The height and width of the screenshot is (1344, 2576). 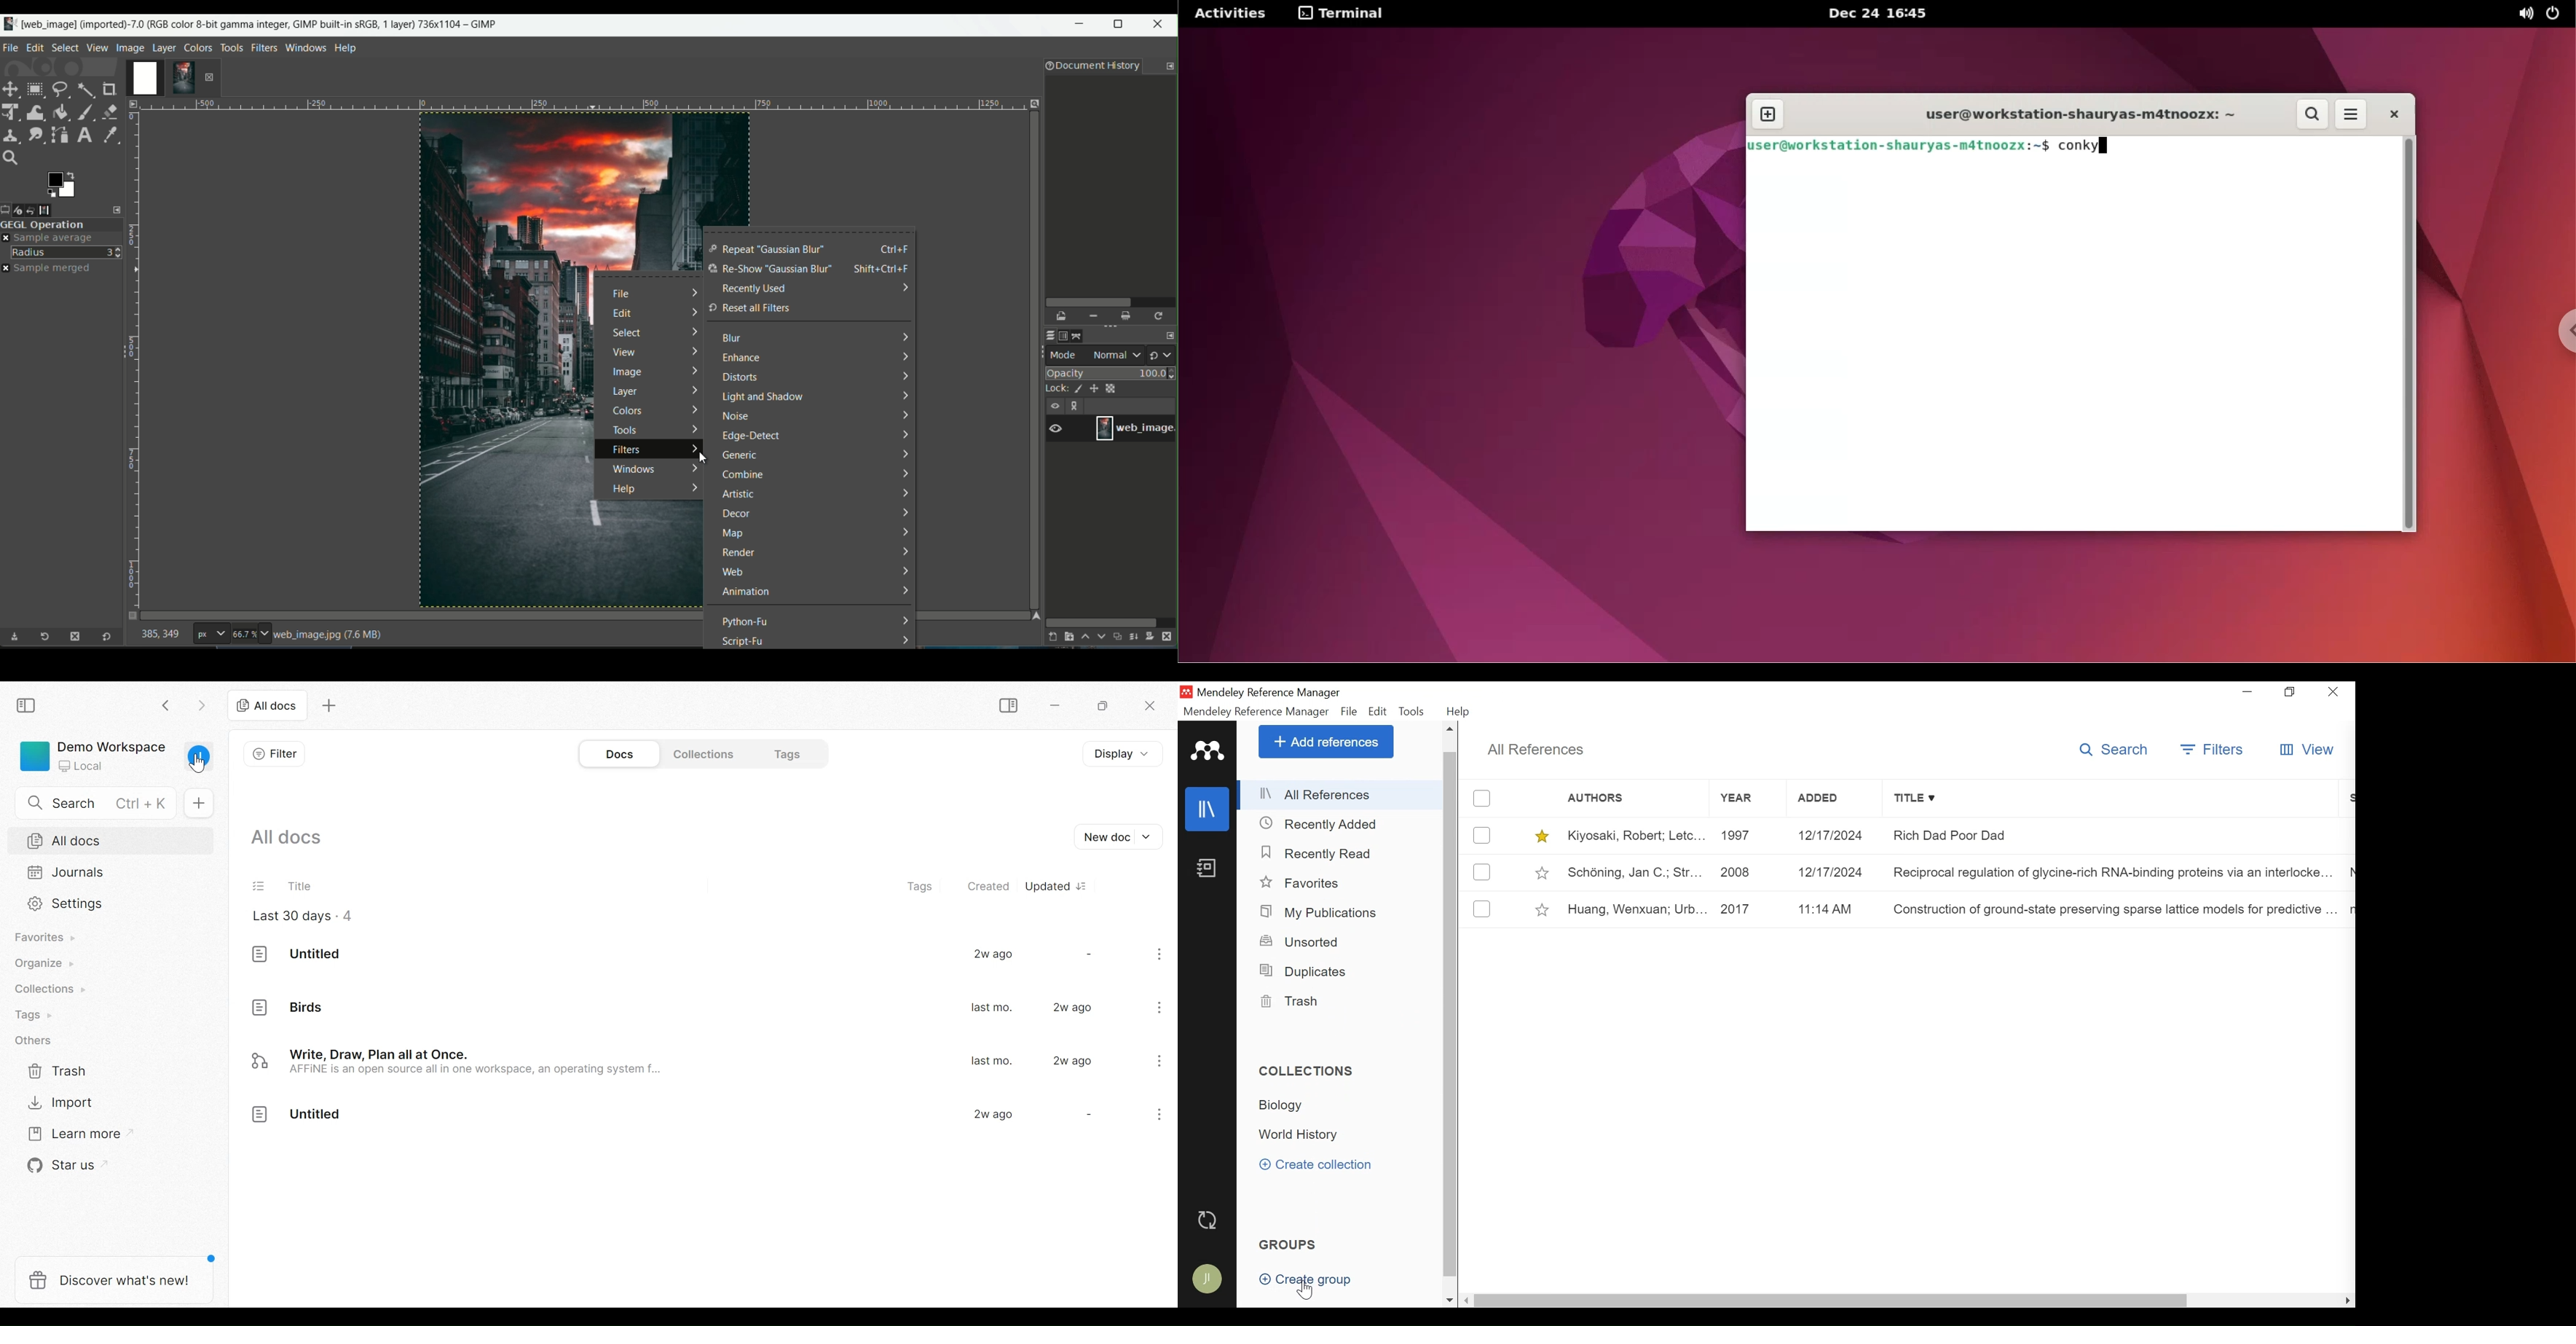 I want to click on cursor position, so click(x=161, y=637).